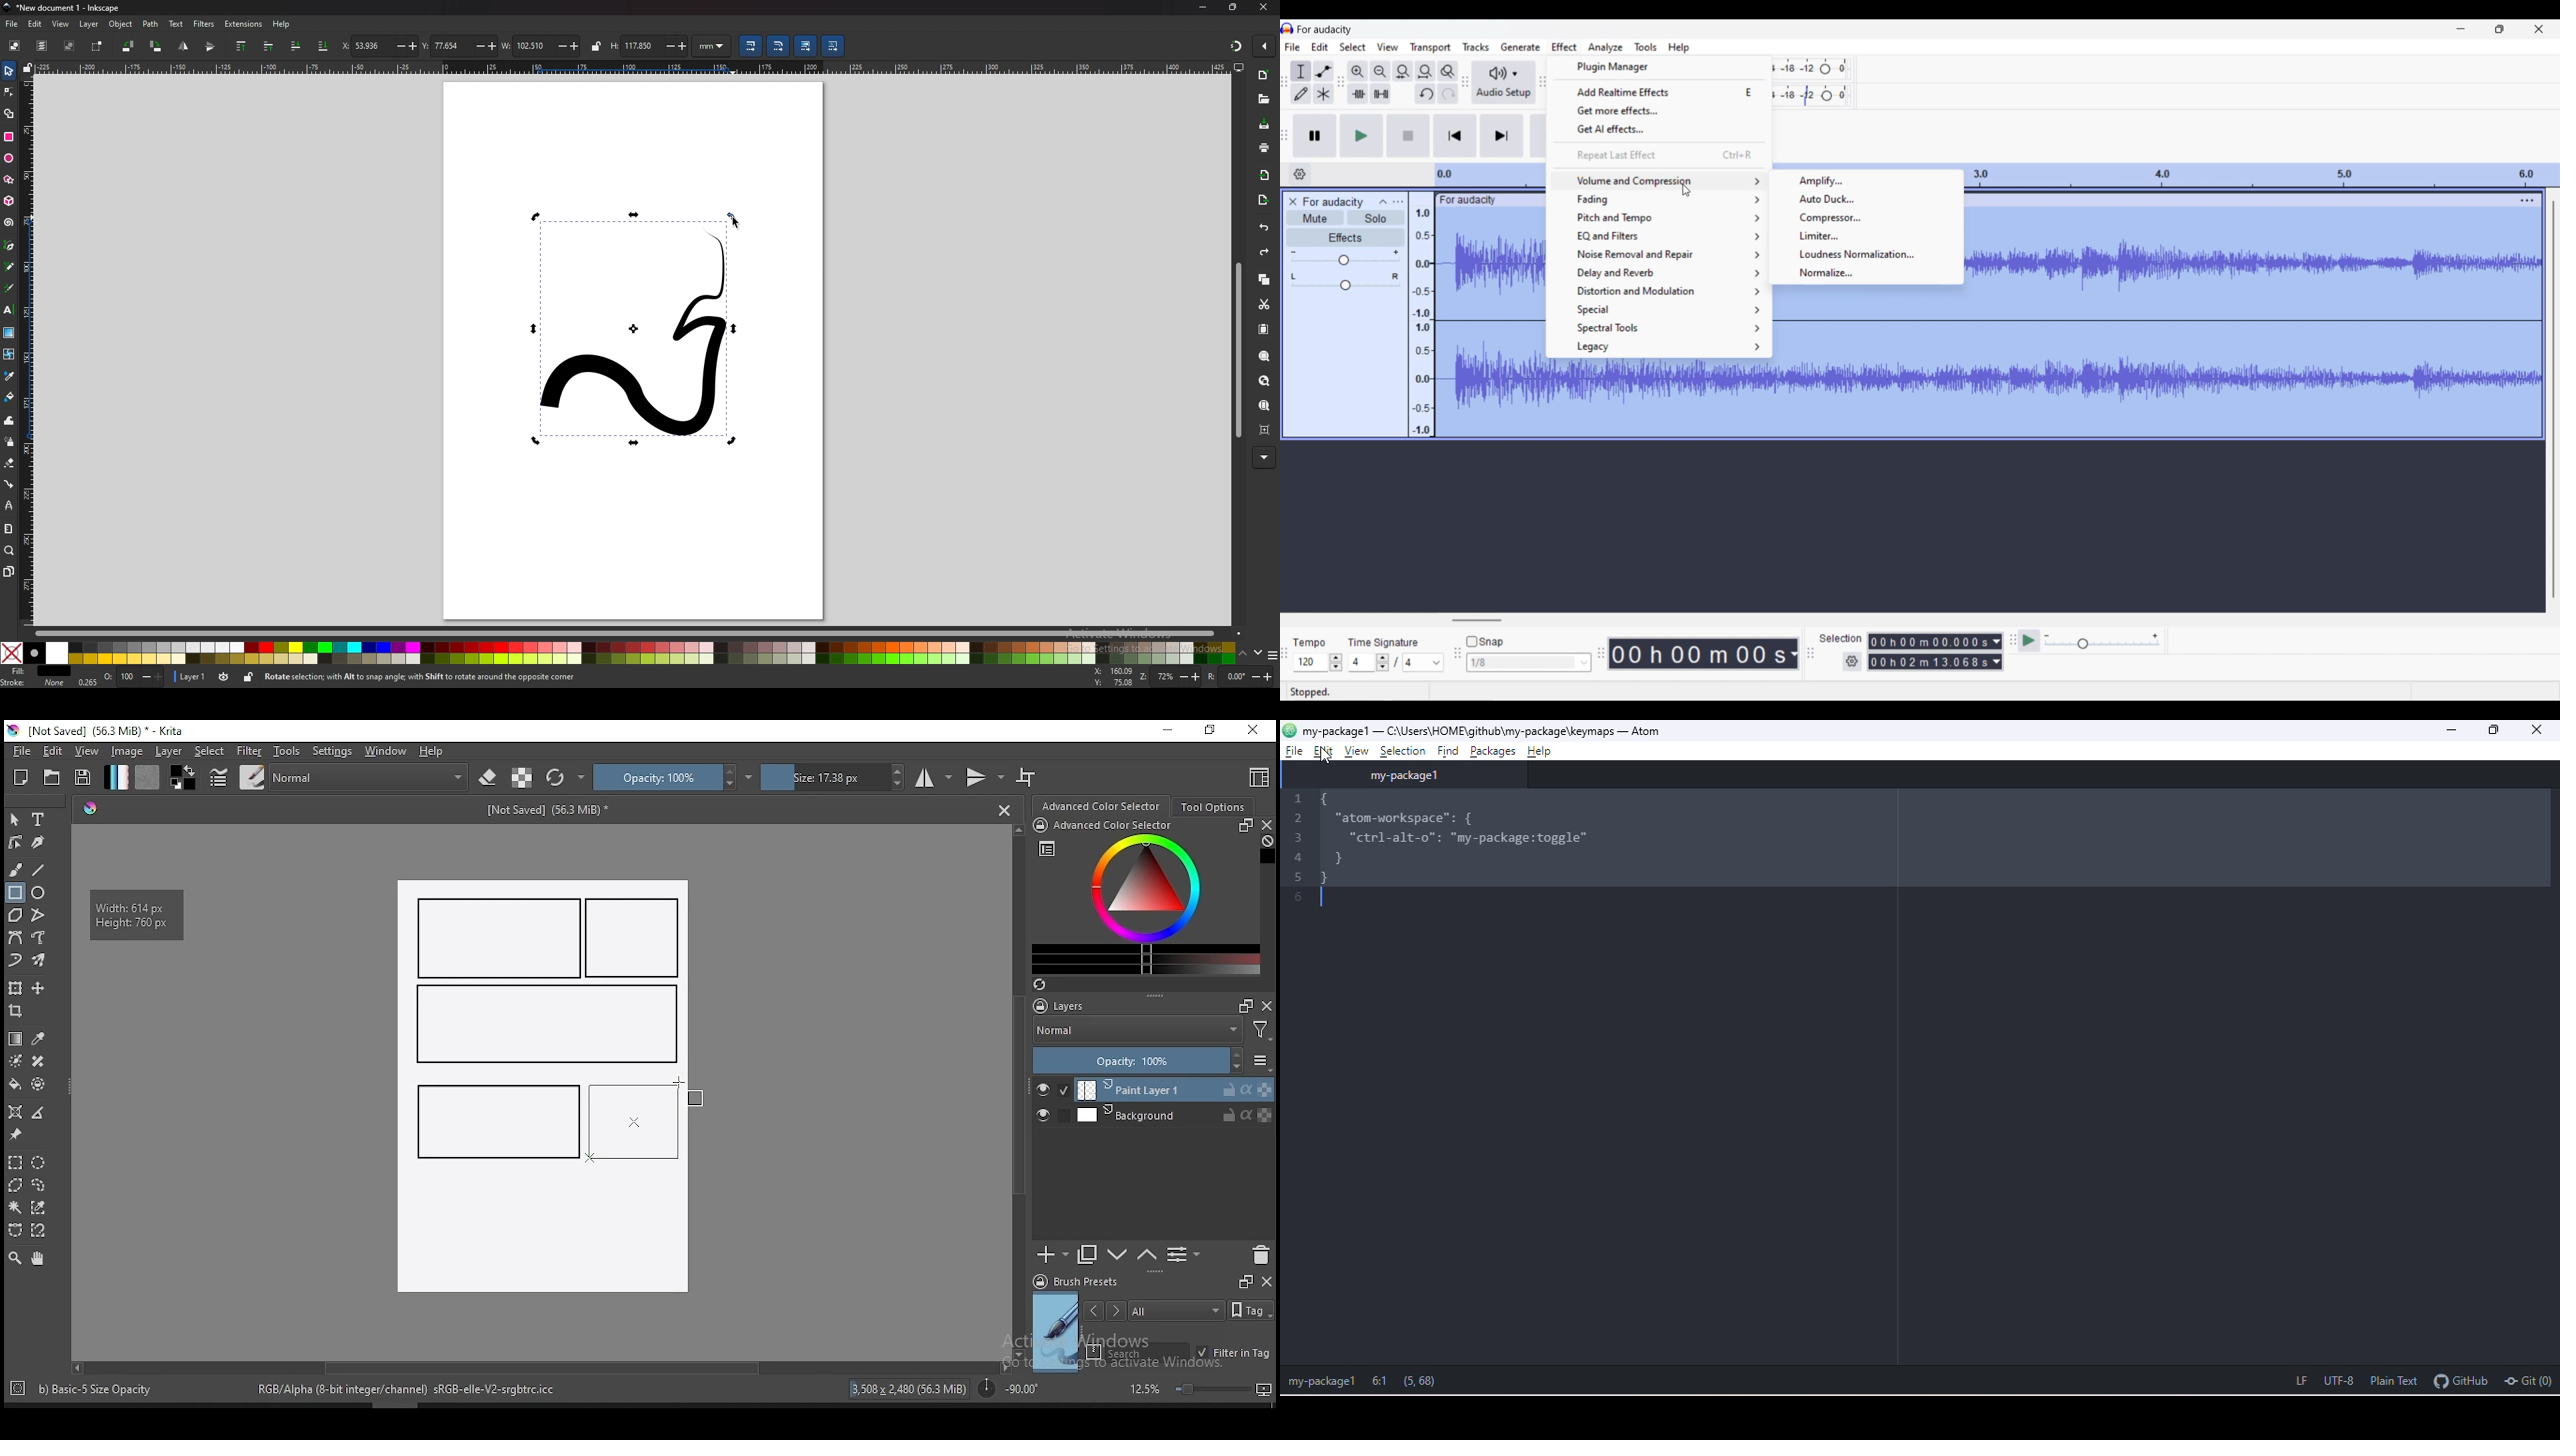 The height and width of the screenshot is (1456, 2576). What do you see at coordinates (1564, 47) in the screenshot?
I see `Effect menu` at bounding box center [1564, 47].